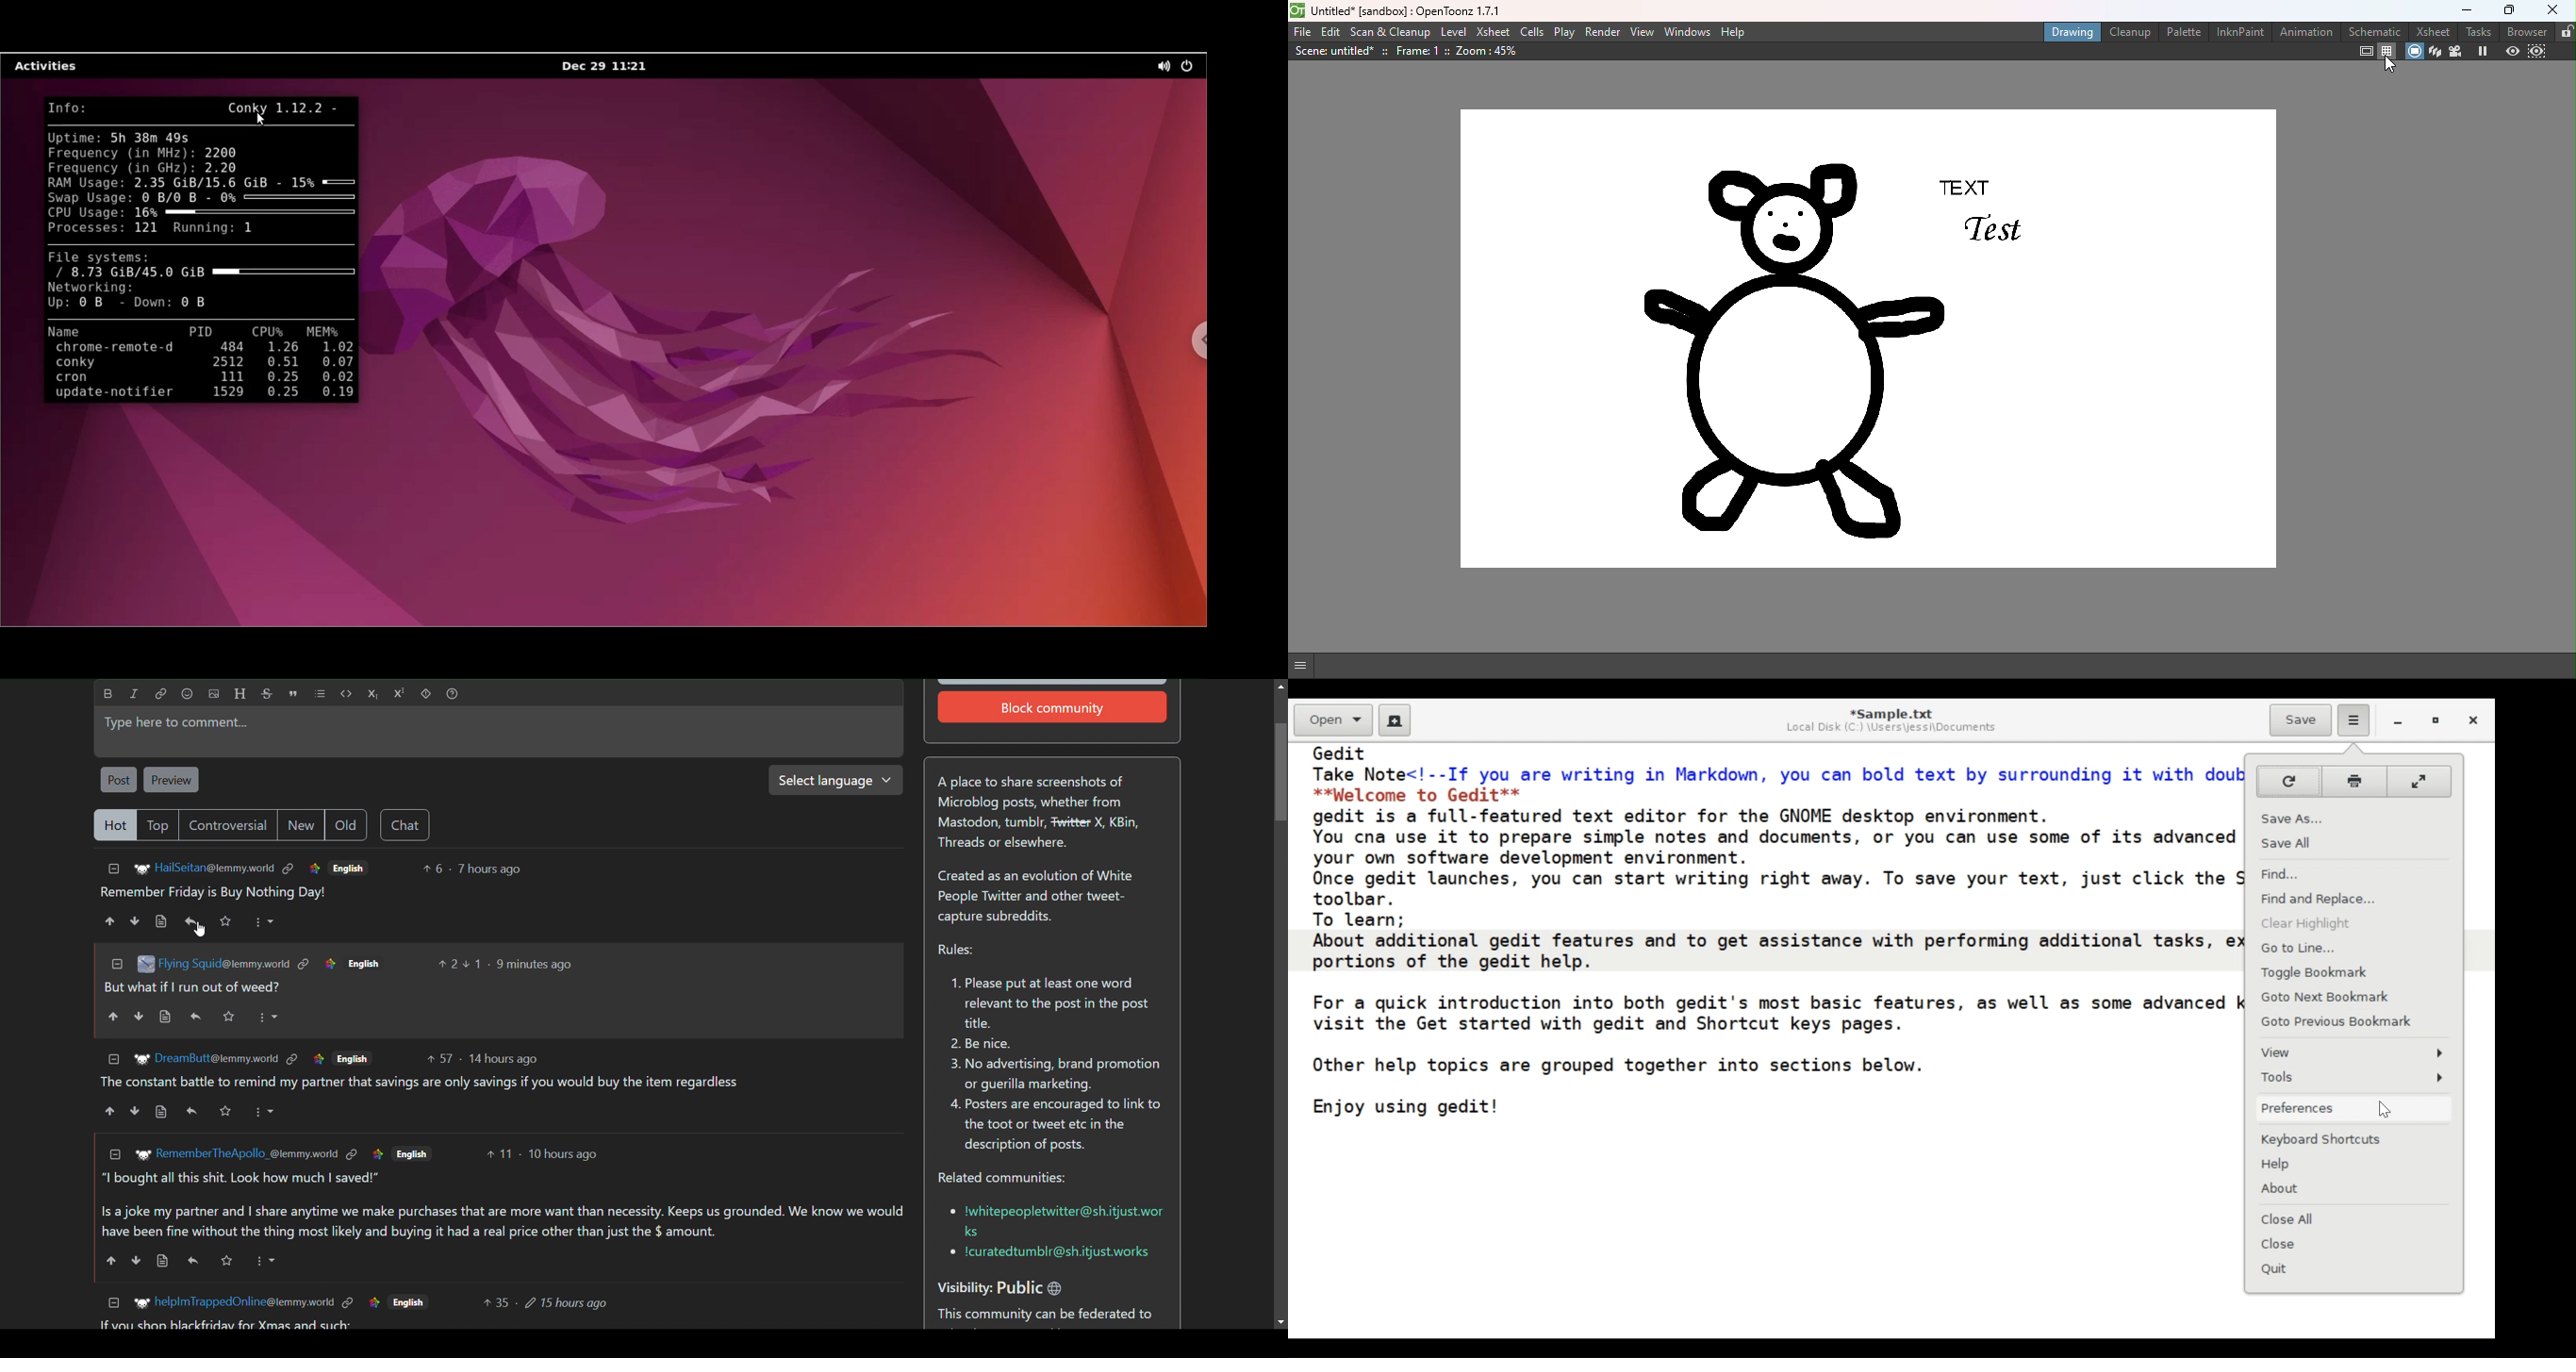 The image size is (2576, 1372). What do you see at coordinates (142, 1058) in the screenshot?
I see `image` at bounding box center [142, 1058].